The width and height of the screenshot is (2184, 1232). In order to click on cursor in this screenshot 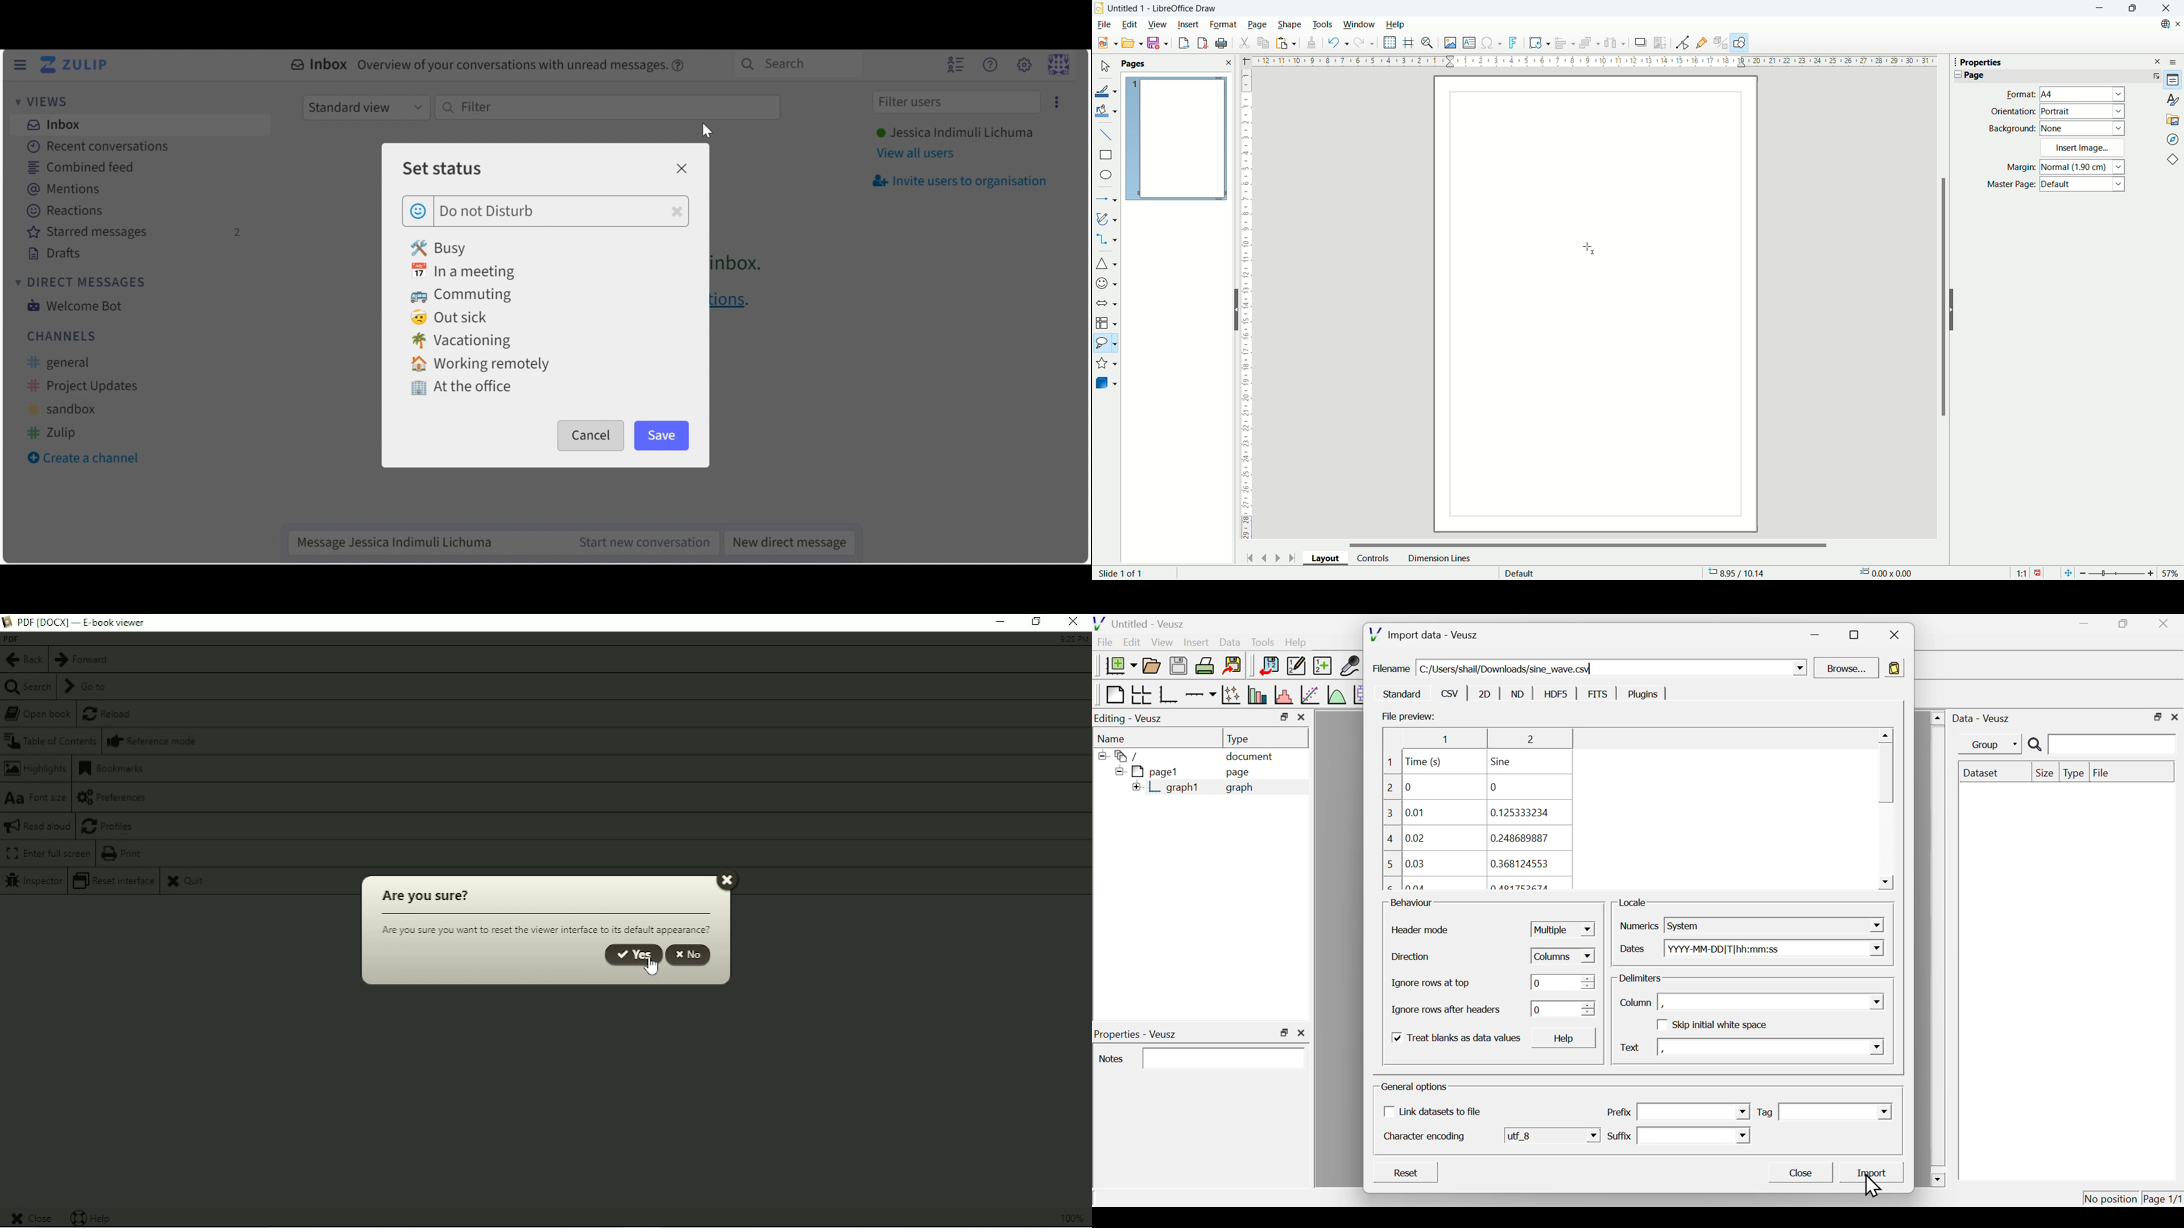, I will do `click(707, 131)`.